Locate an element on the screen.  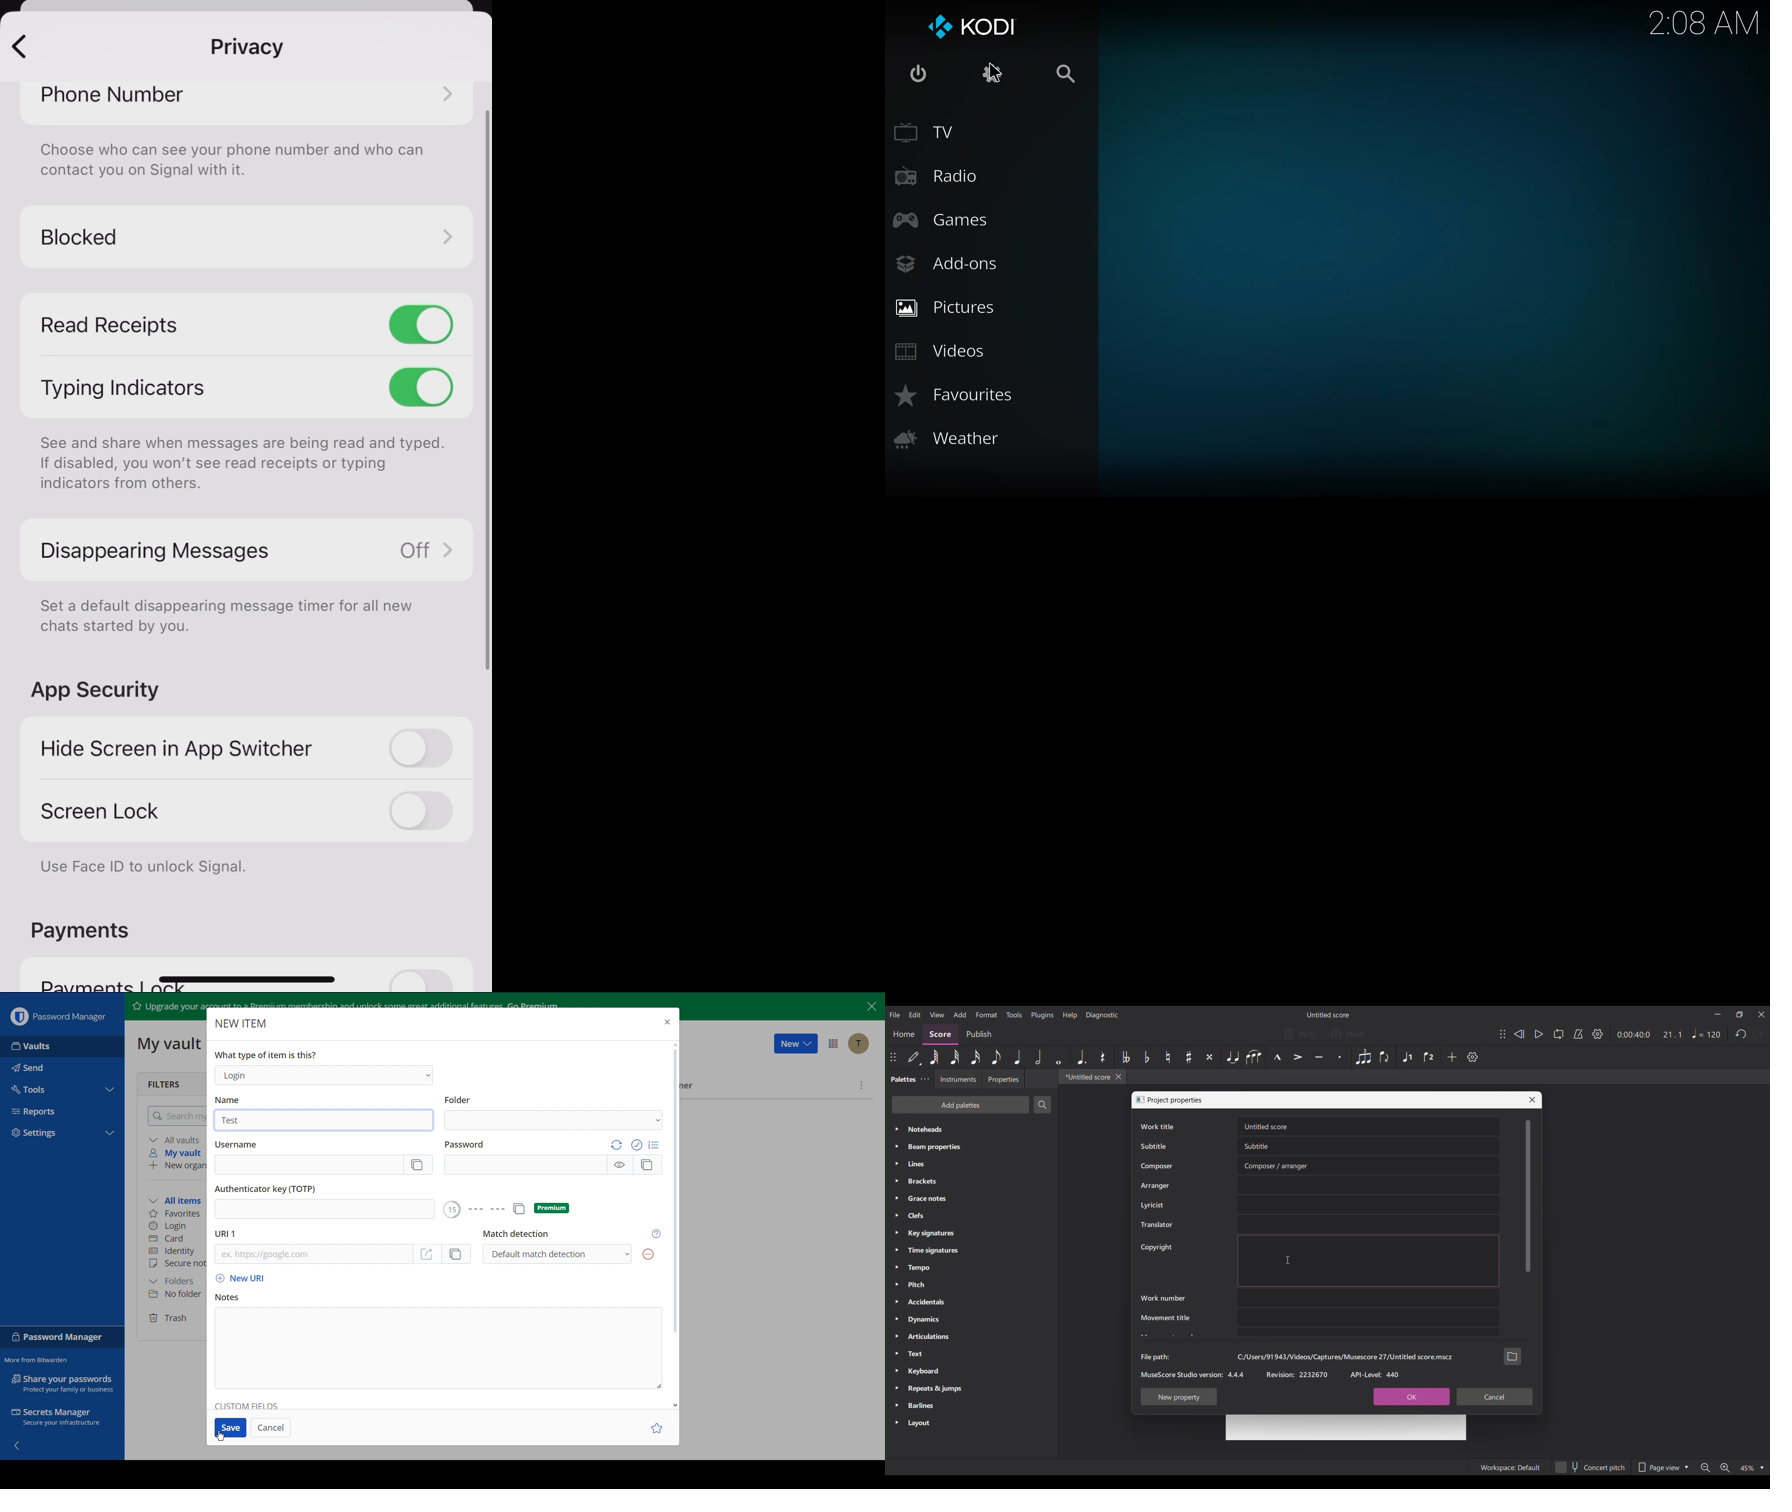
power is located at coordinates (922, 76).